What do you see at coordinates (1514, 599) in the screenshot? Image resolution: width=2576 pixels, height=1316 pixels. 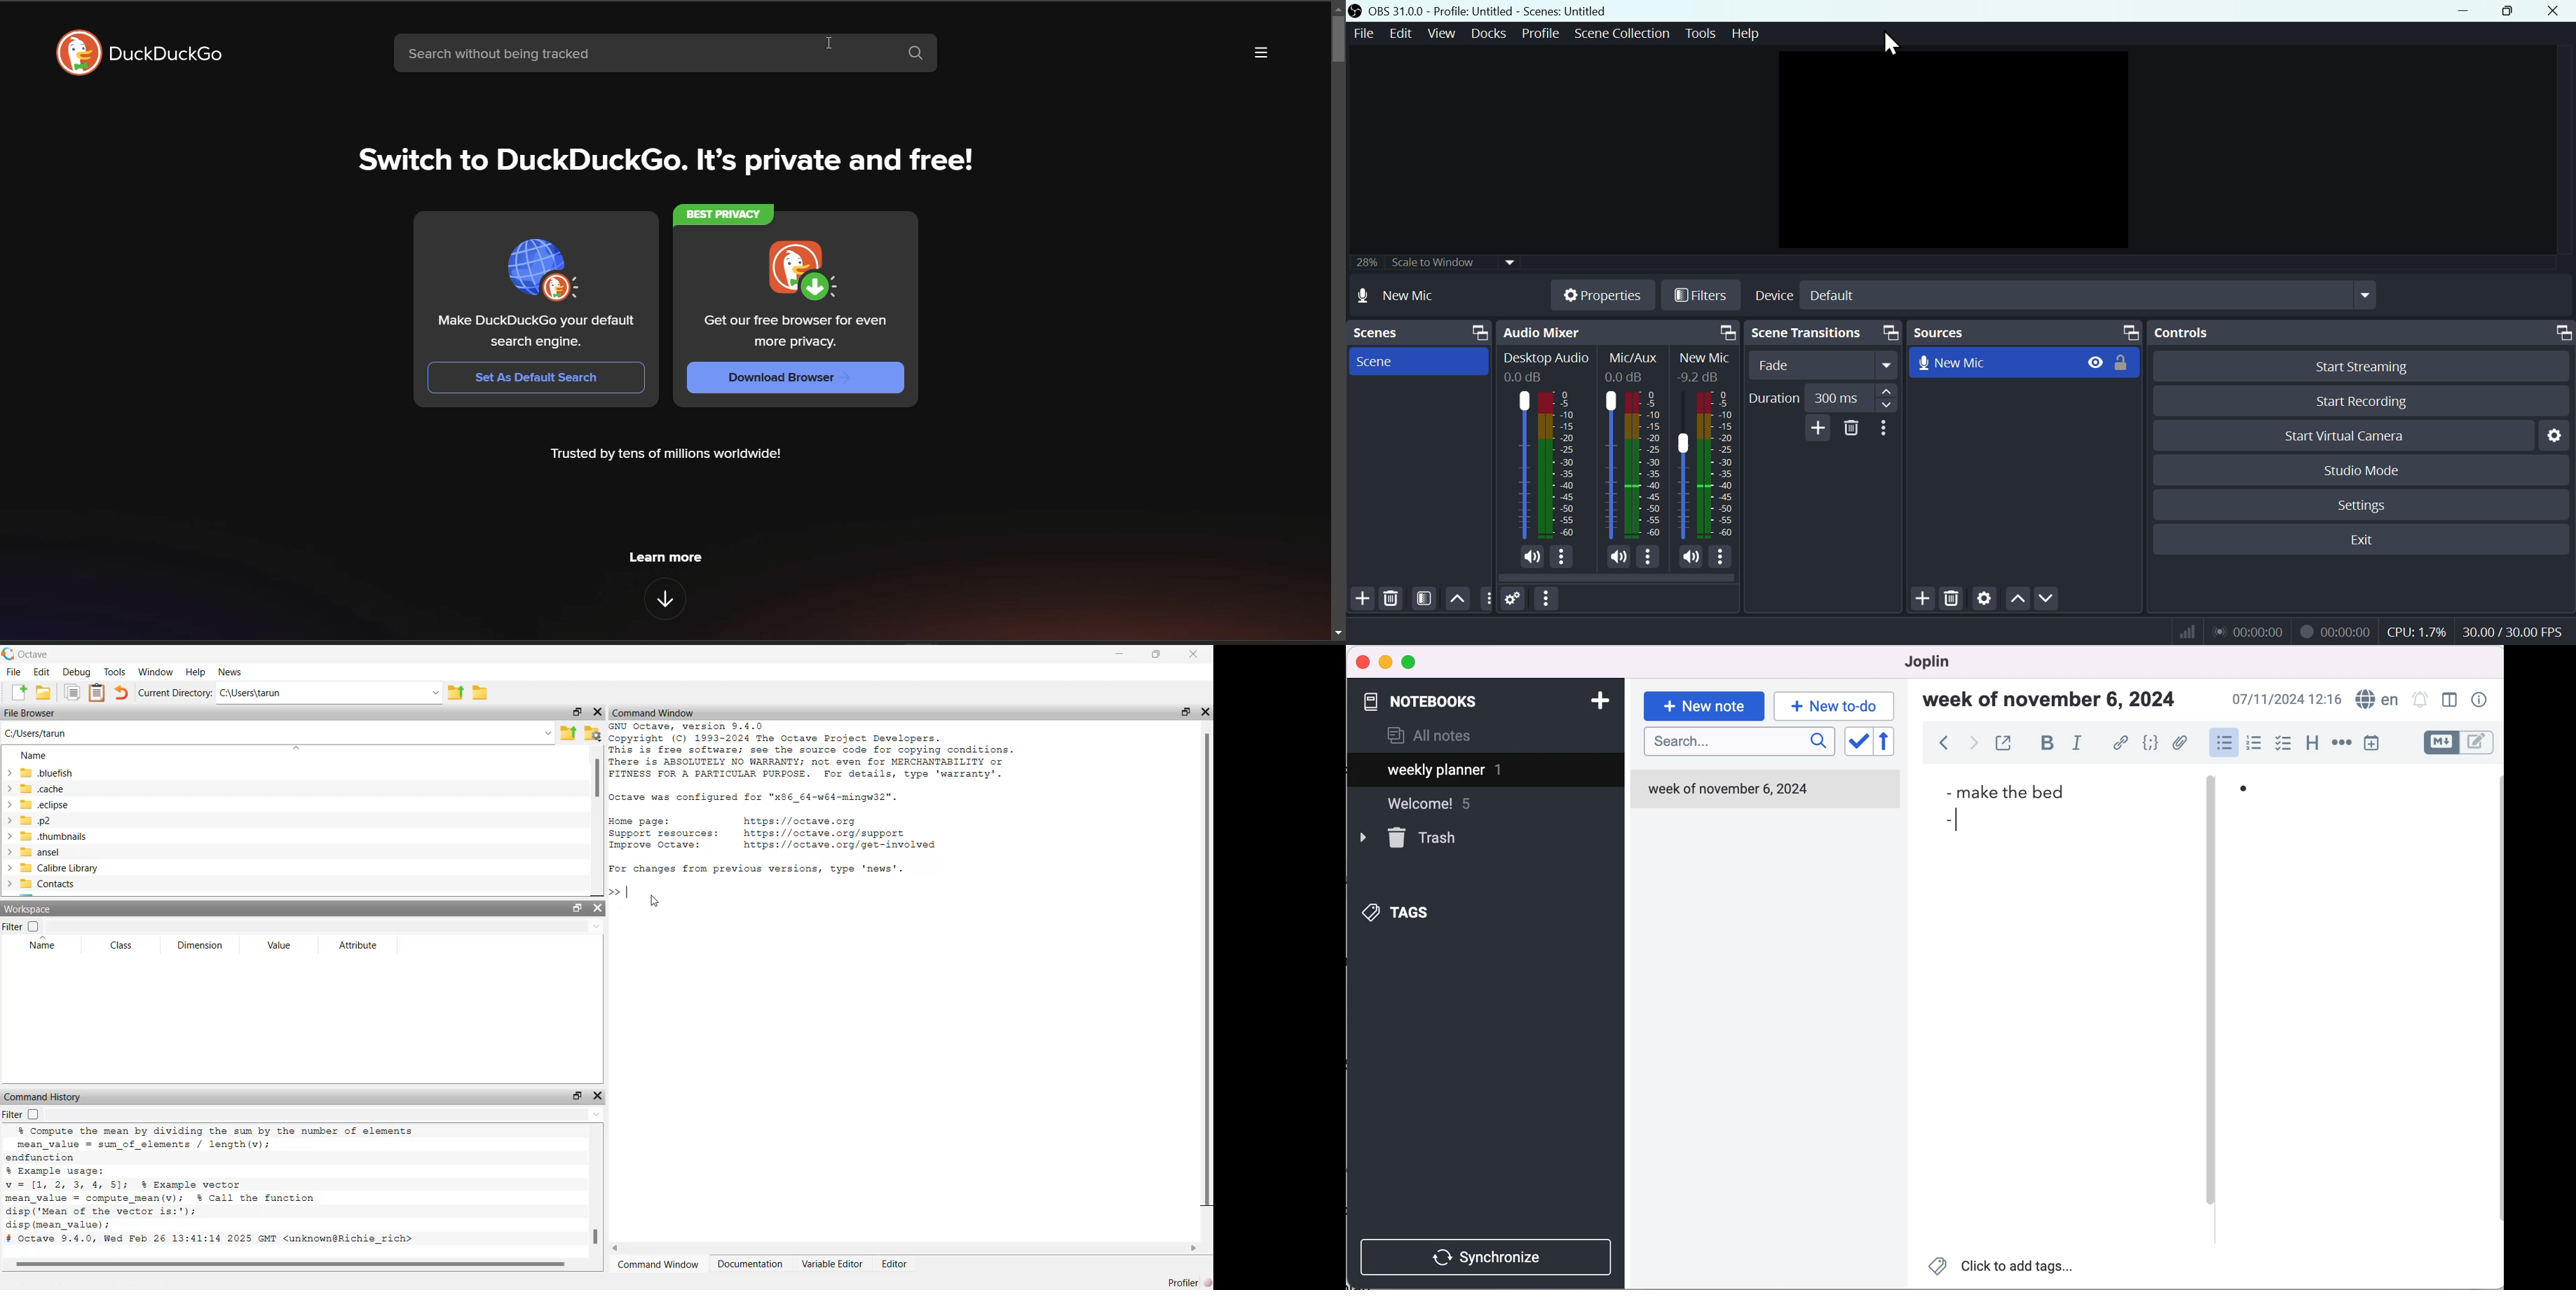 I see `Settings` at bounding box center [1514, 599].